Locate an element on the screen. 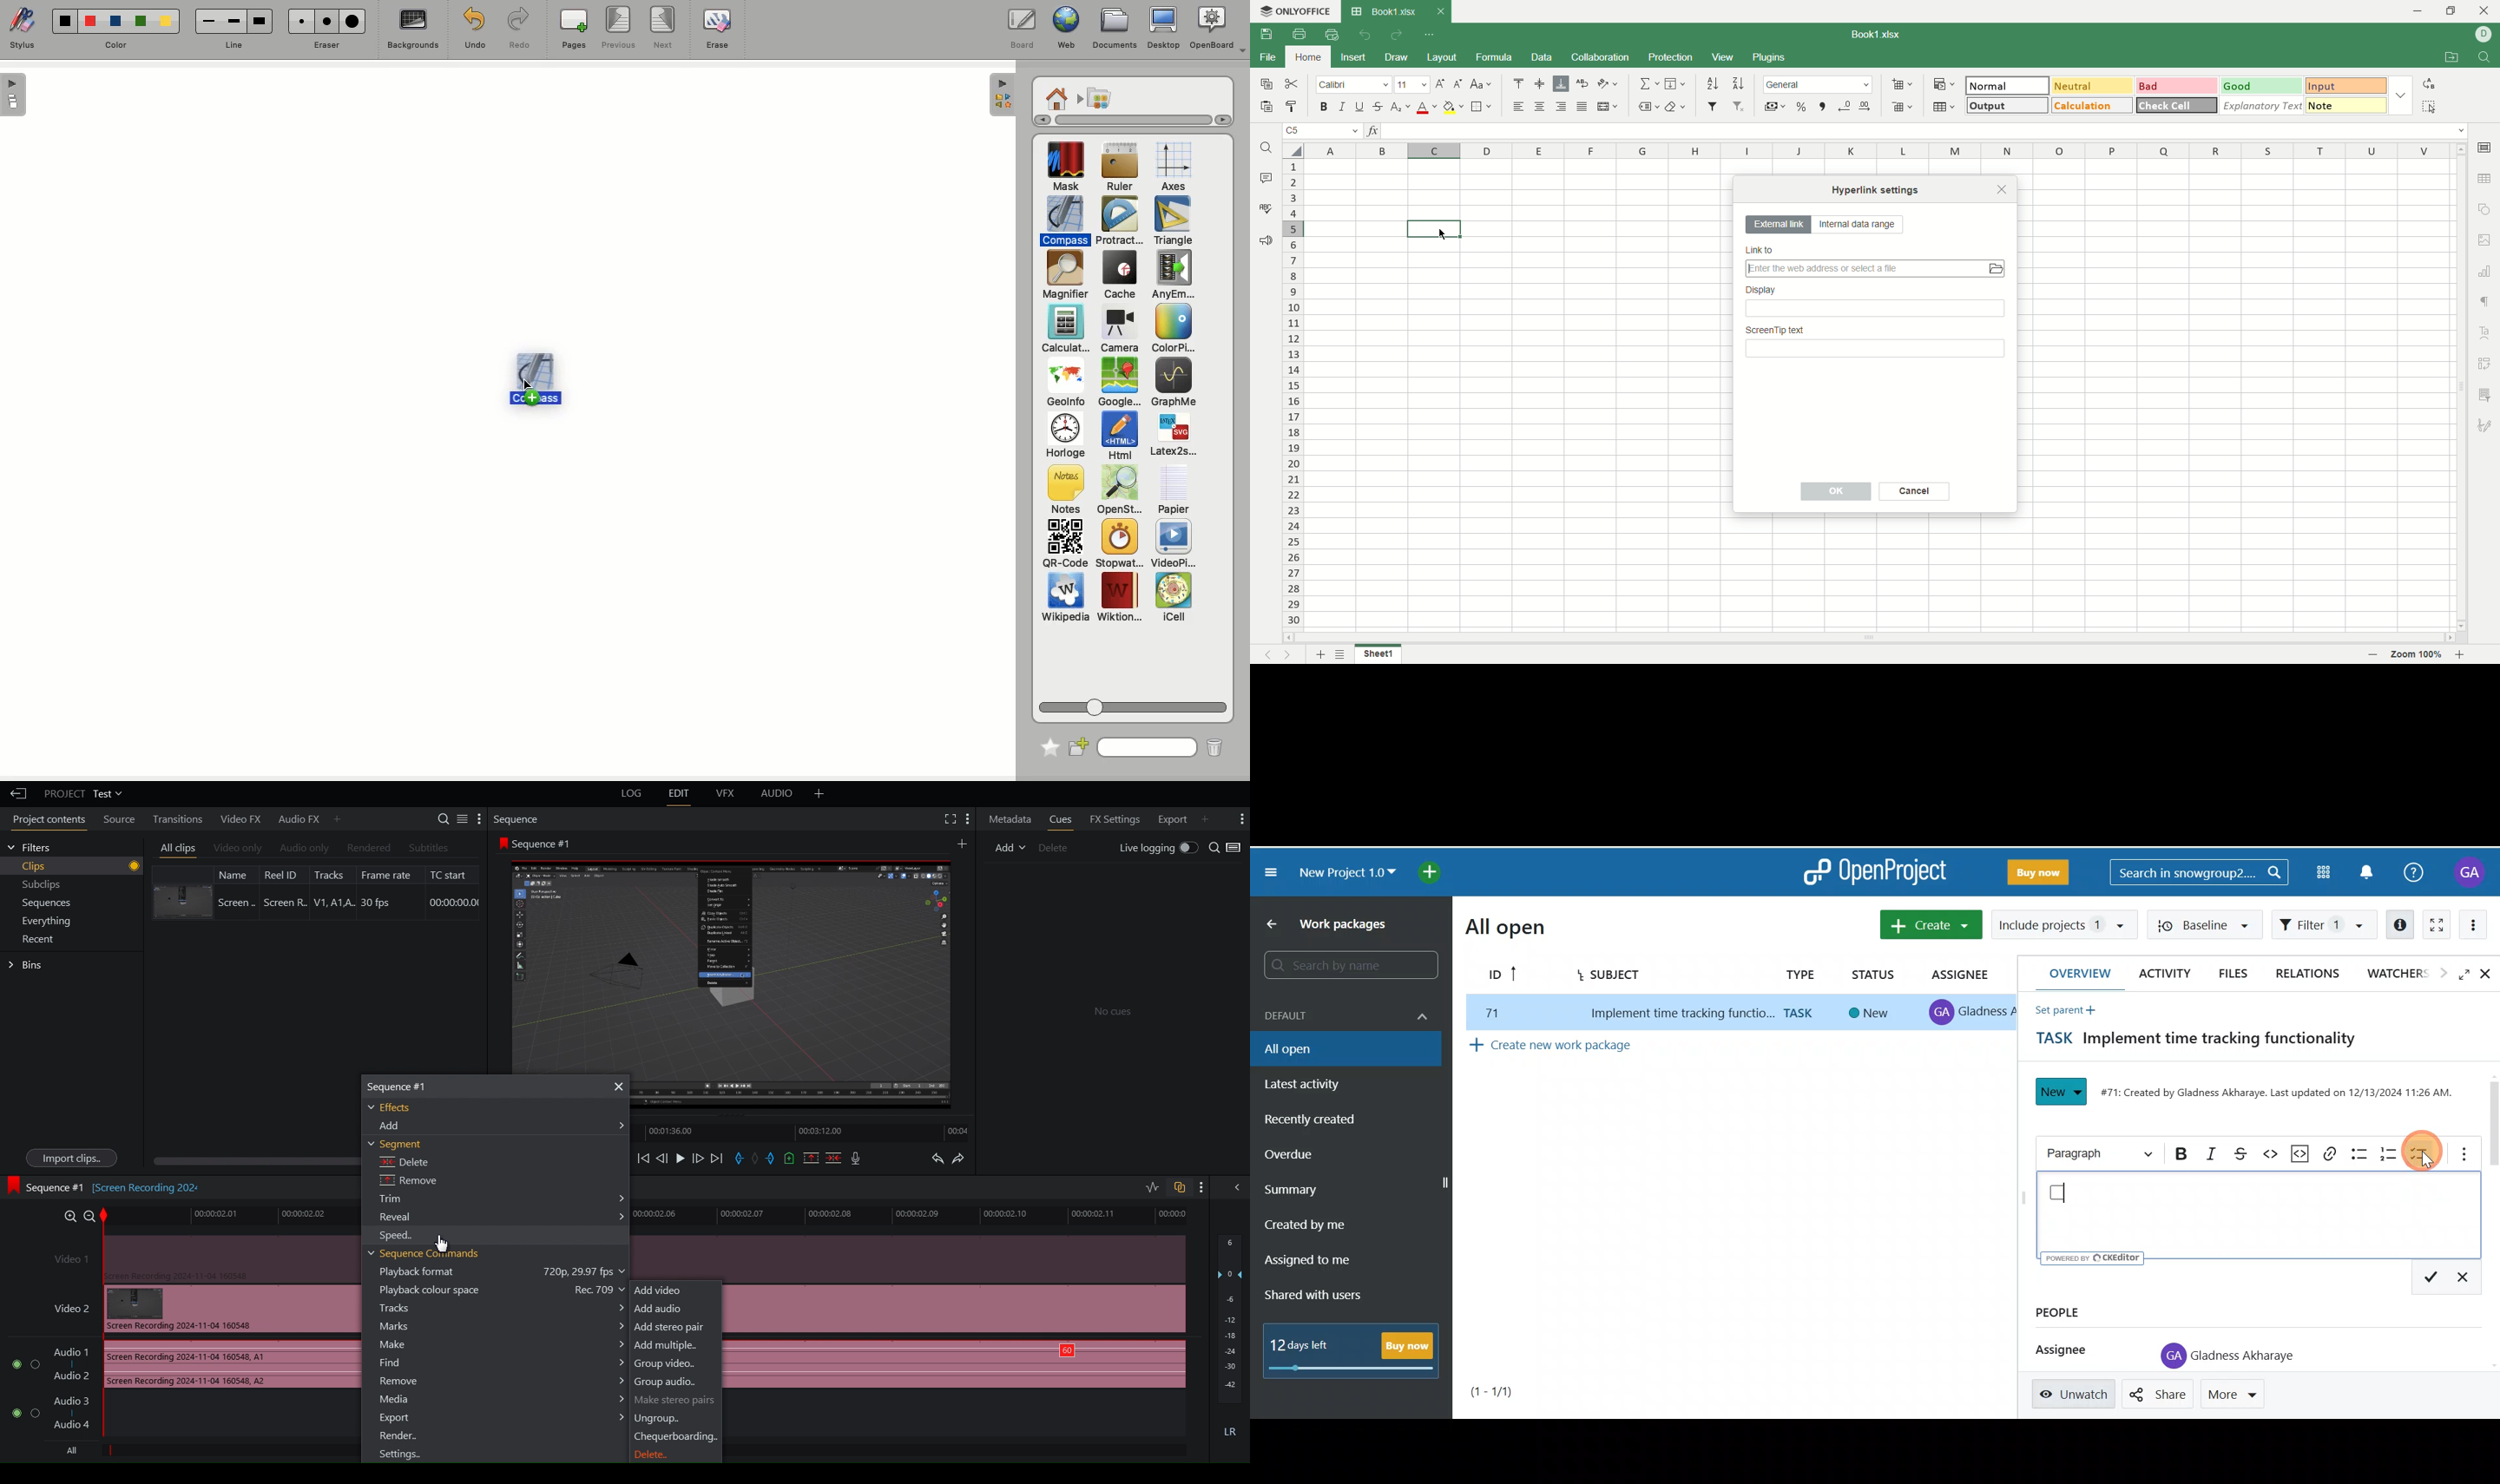 This screenshot has width=2520, height=1484. Stopwatch is located at coordinates (1118, 545).